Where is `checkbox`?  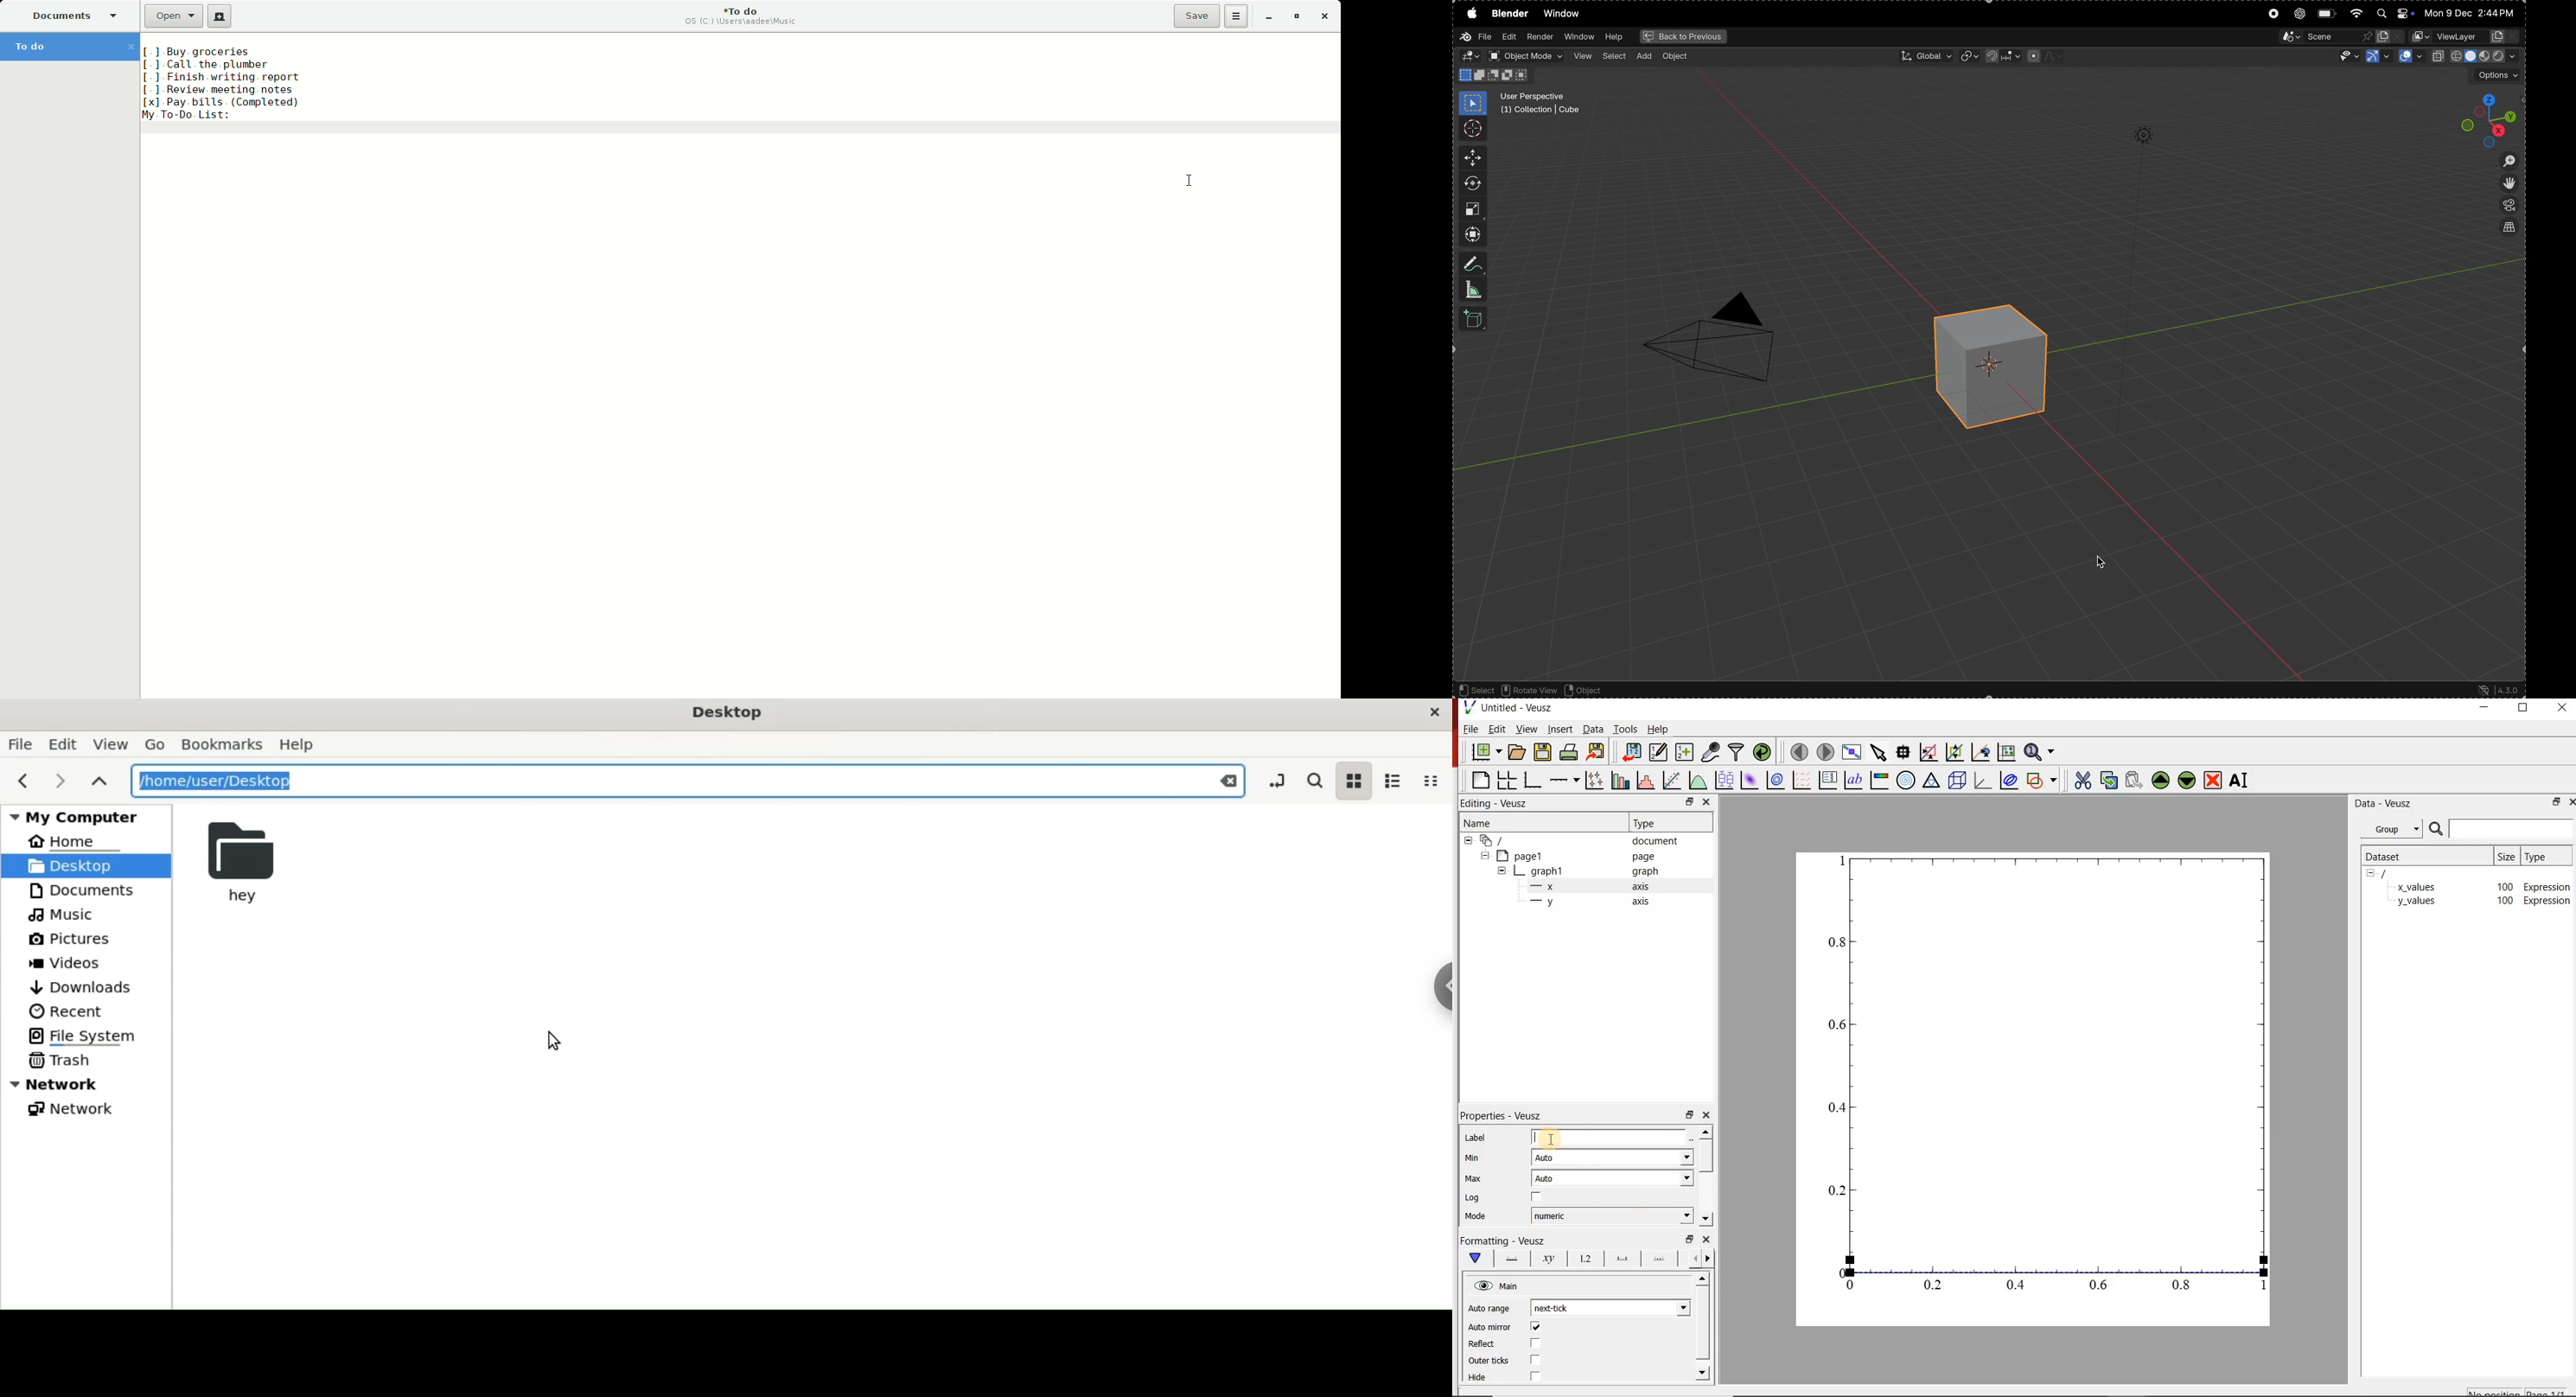 checkbox is located at coordinates (1537, 1360).